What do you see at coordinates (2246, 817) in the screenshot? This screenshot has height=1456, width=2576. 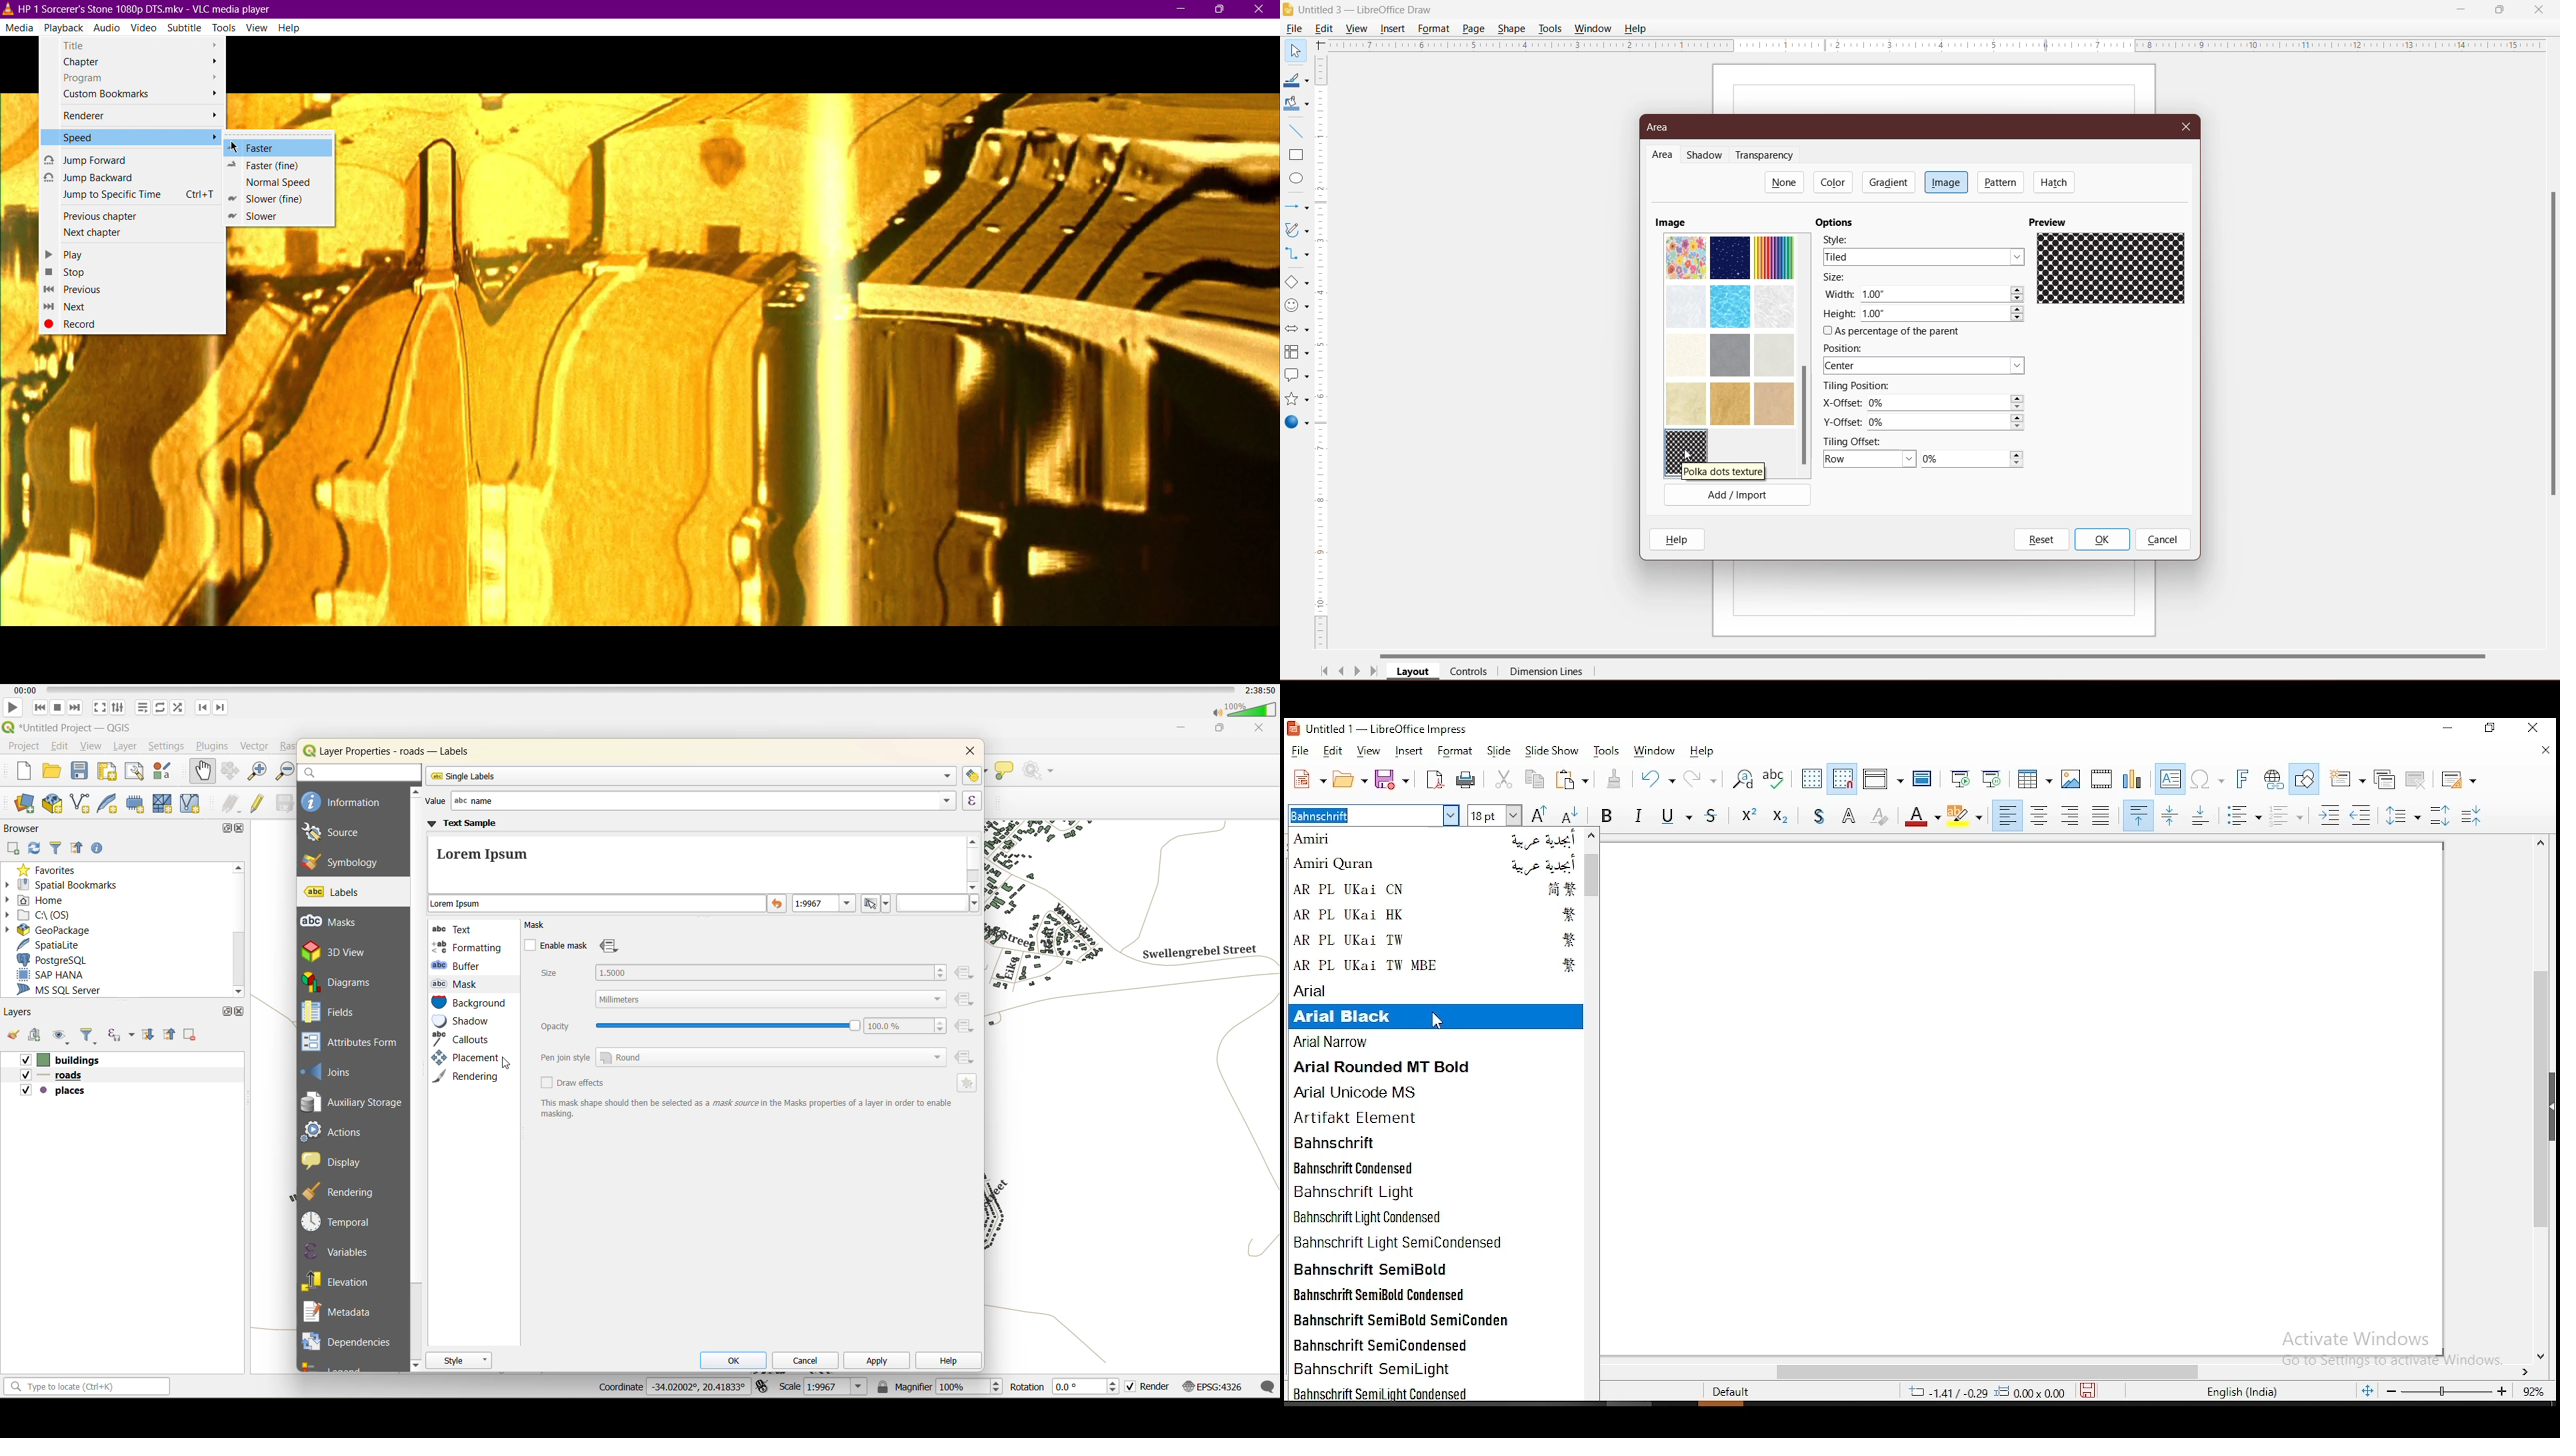 I see `toggle unordered list` at bounding box center [2246, 817].